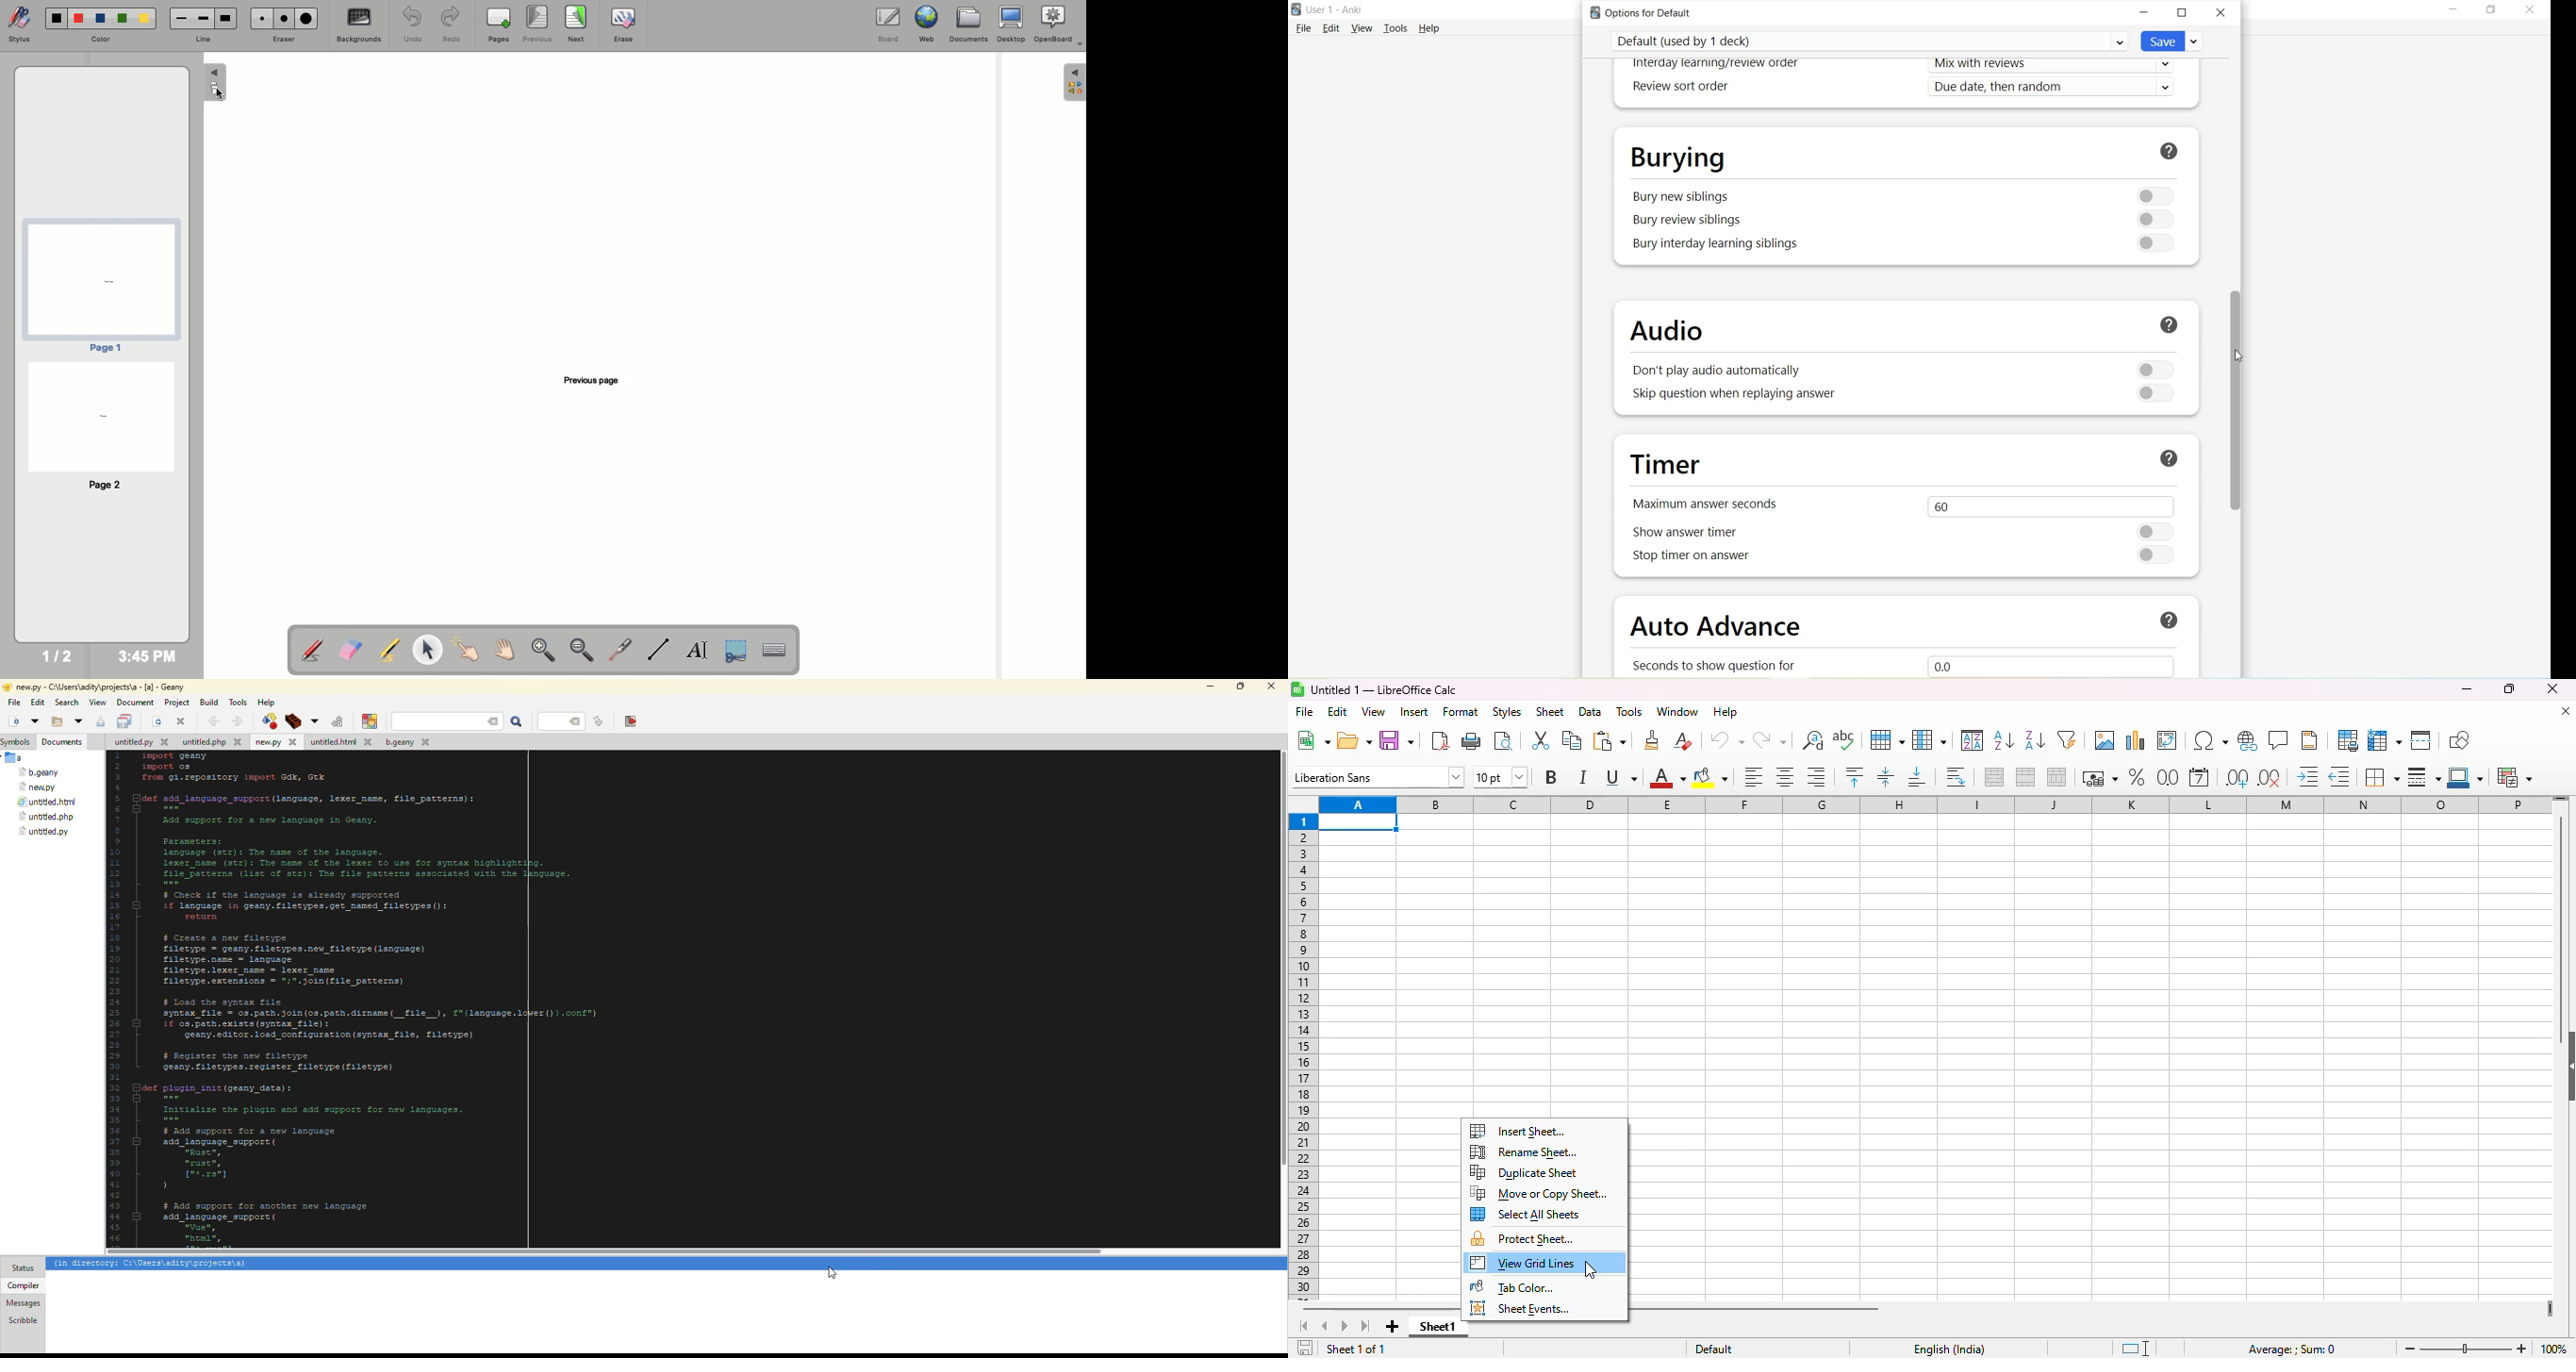 The height and width of the screenshot is (1372, 2576). What do you see at coordinates (2169, 776) in the screenshot?
I see `format as number` at bounding box center [2169, 776].